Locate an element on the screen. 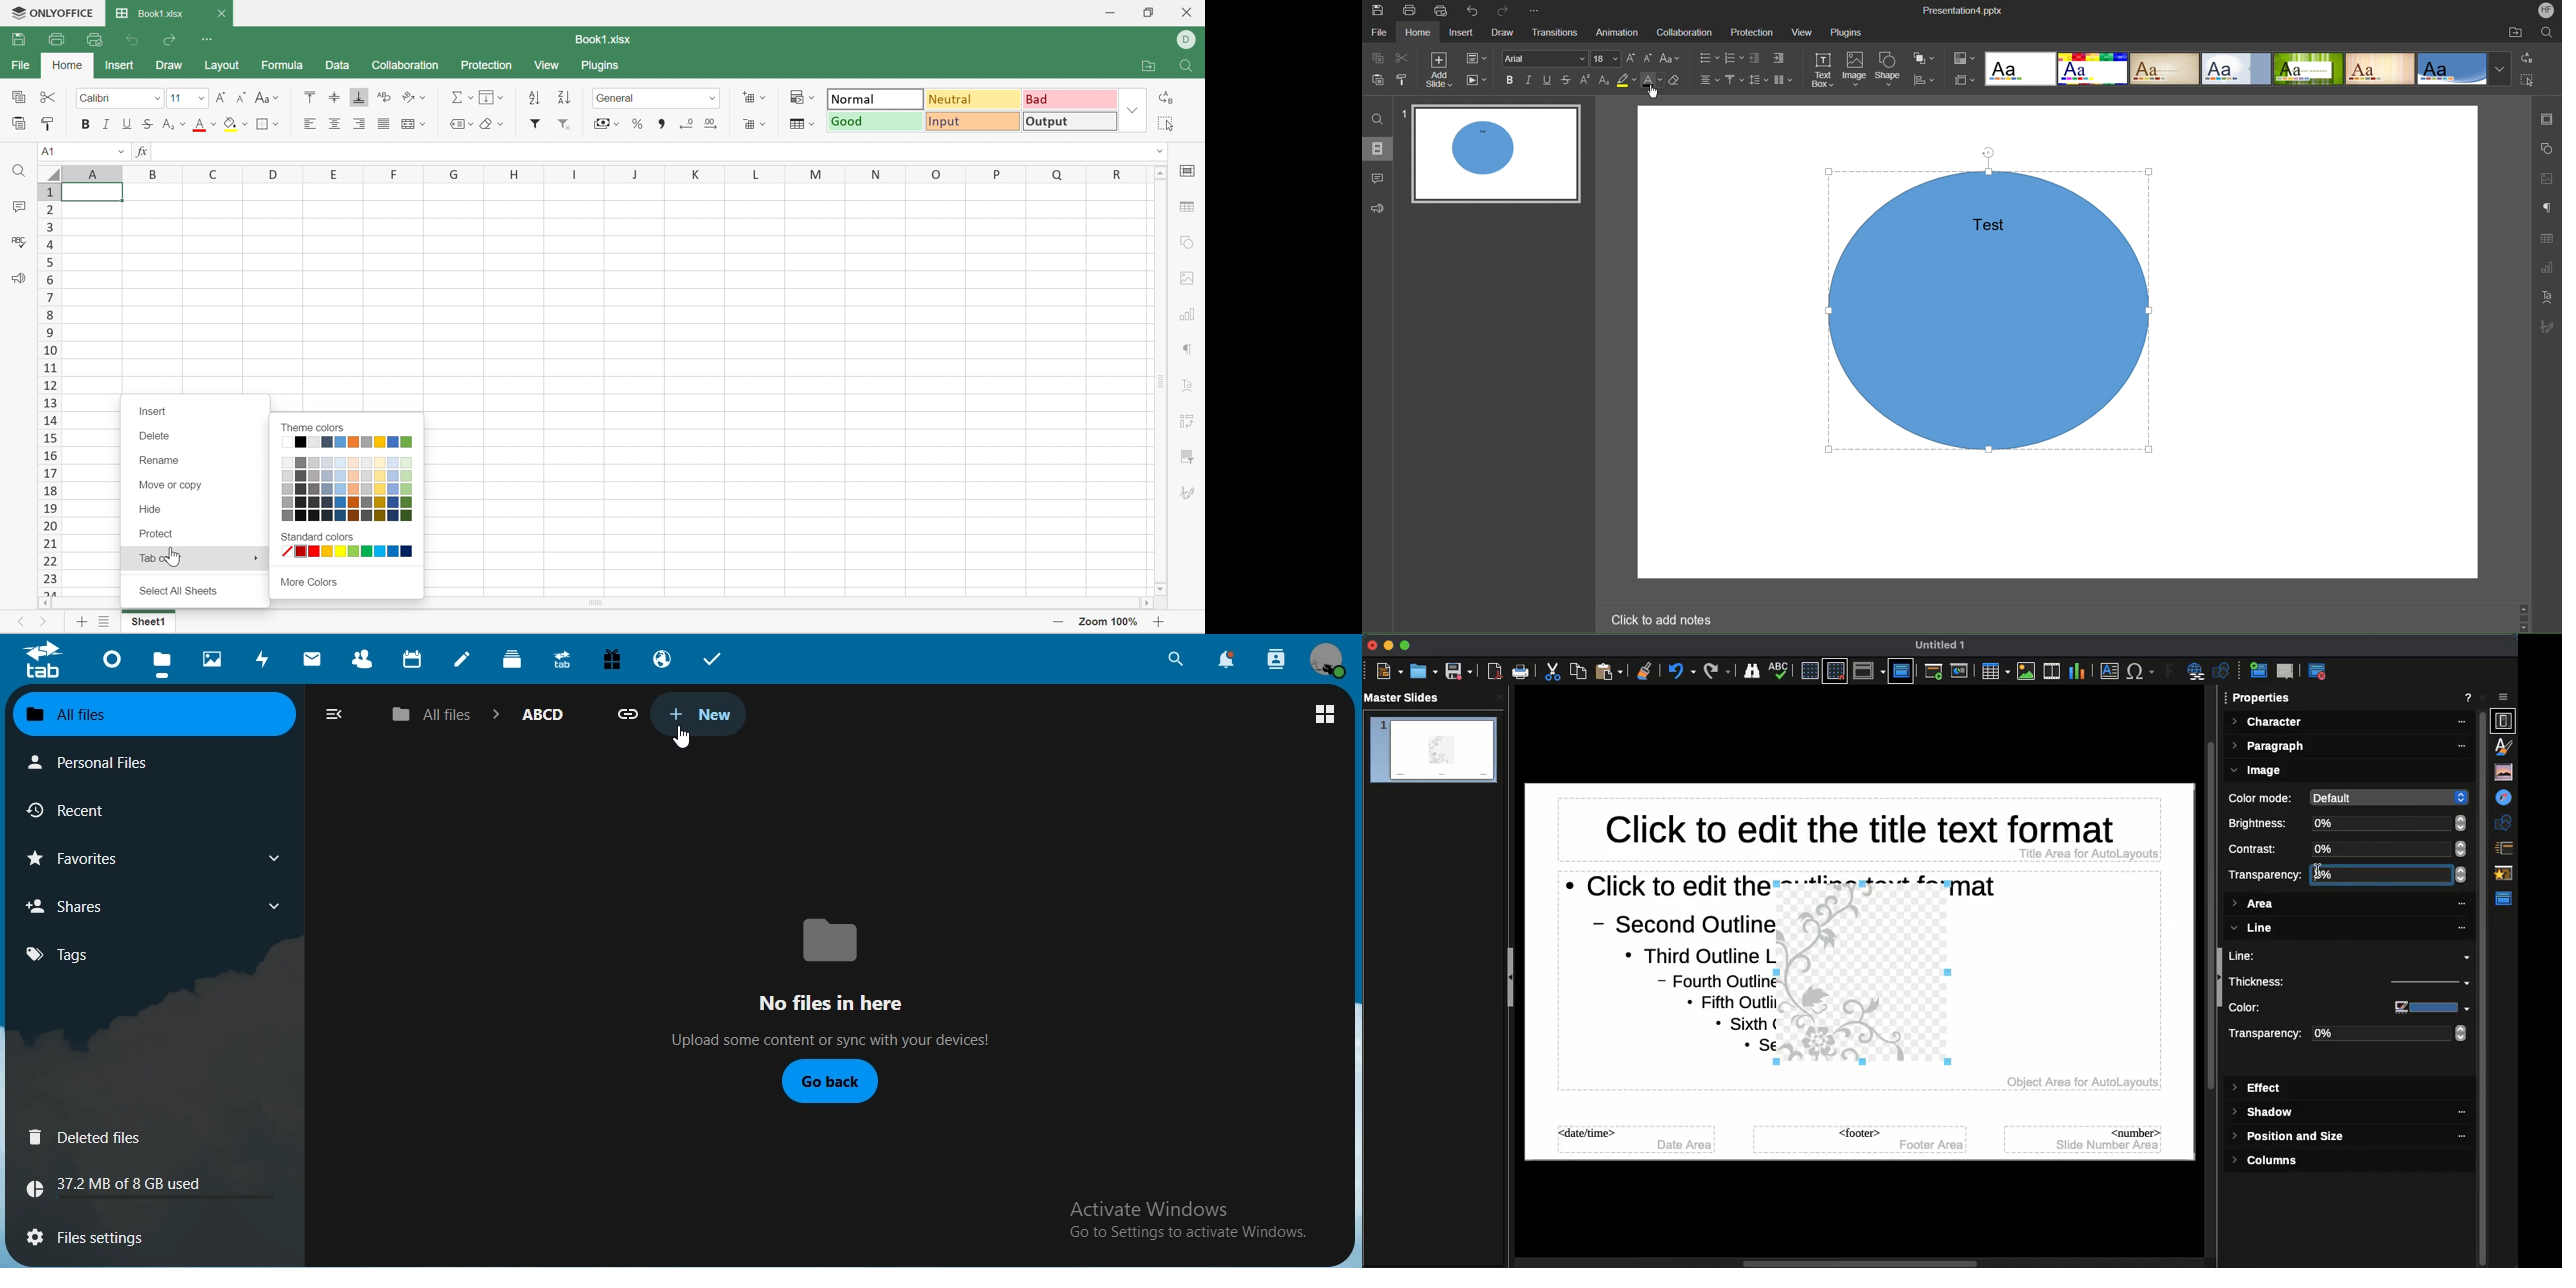 The height and width of the screenshot is (1288, 2576). free trial is located at coordinates (614, 658).